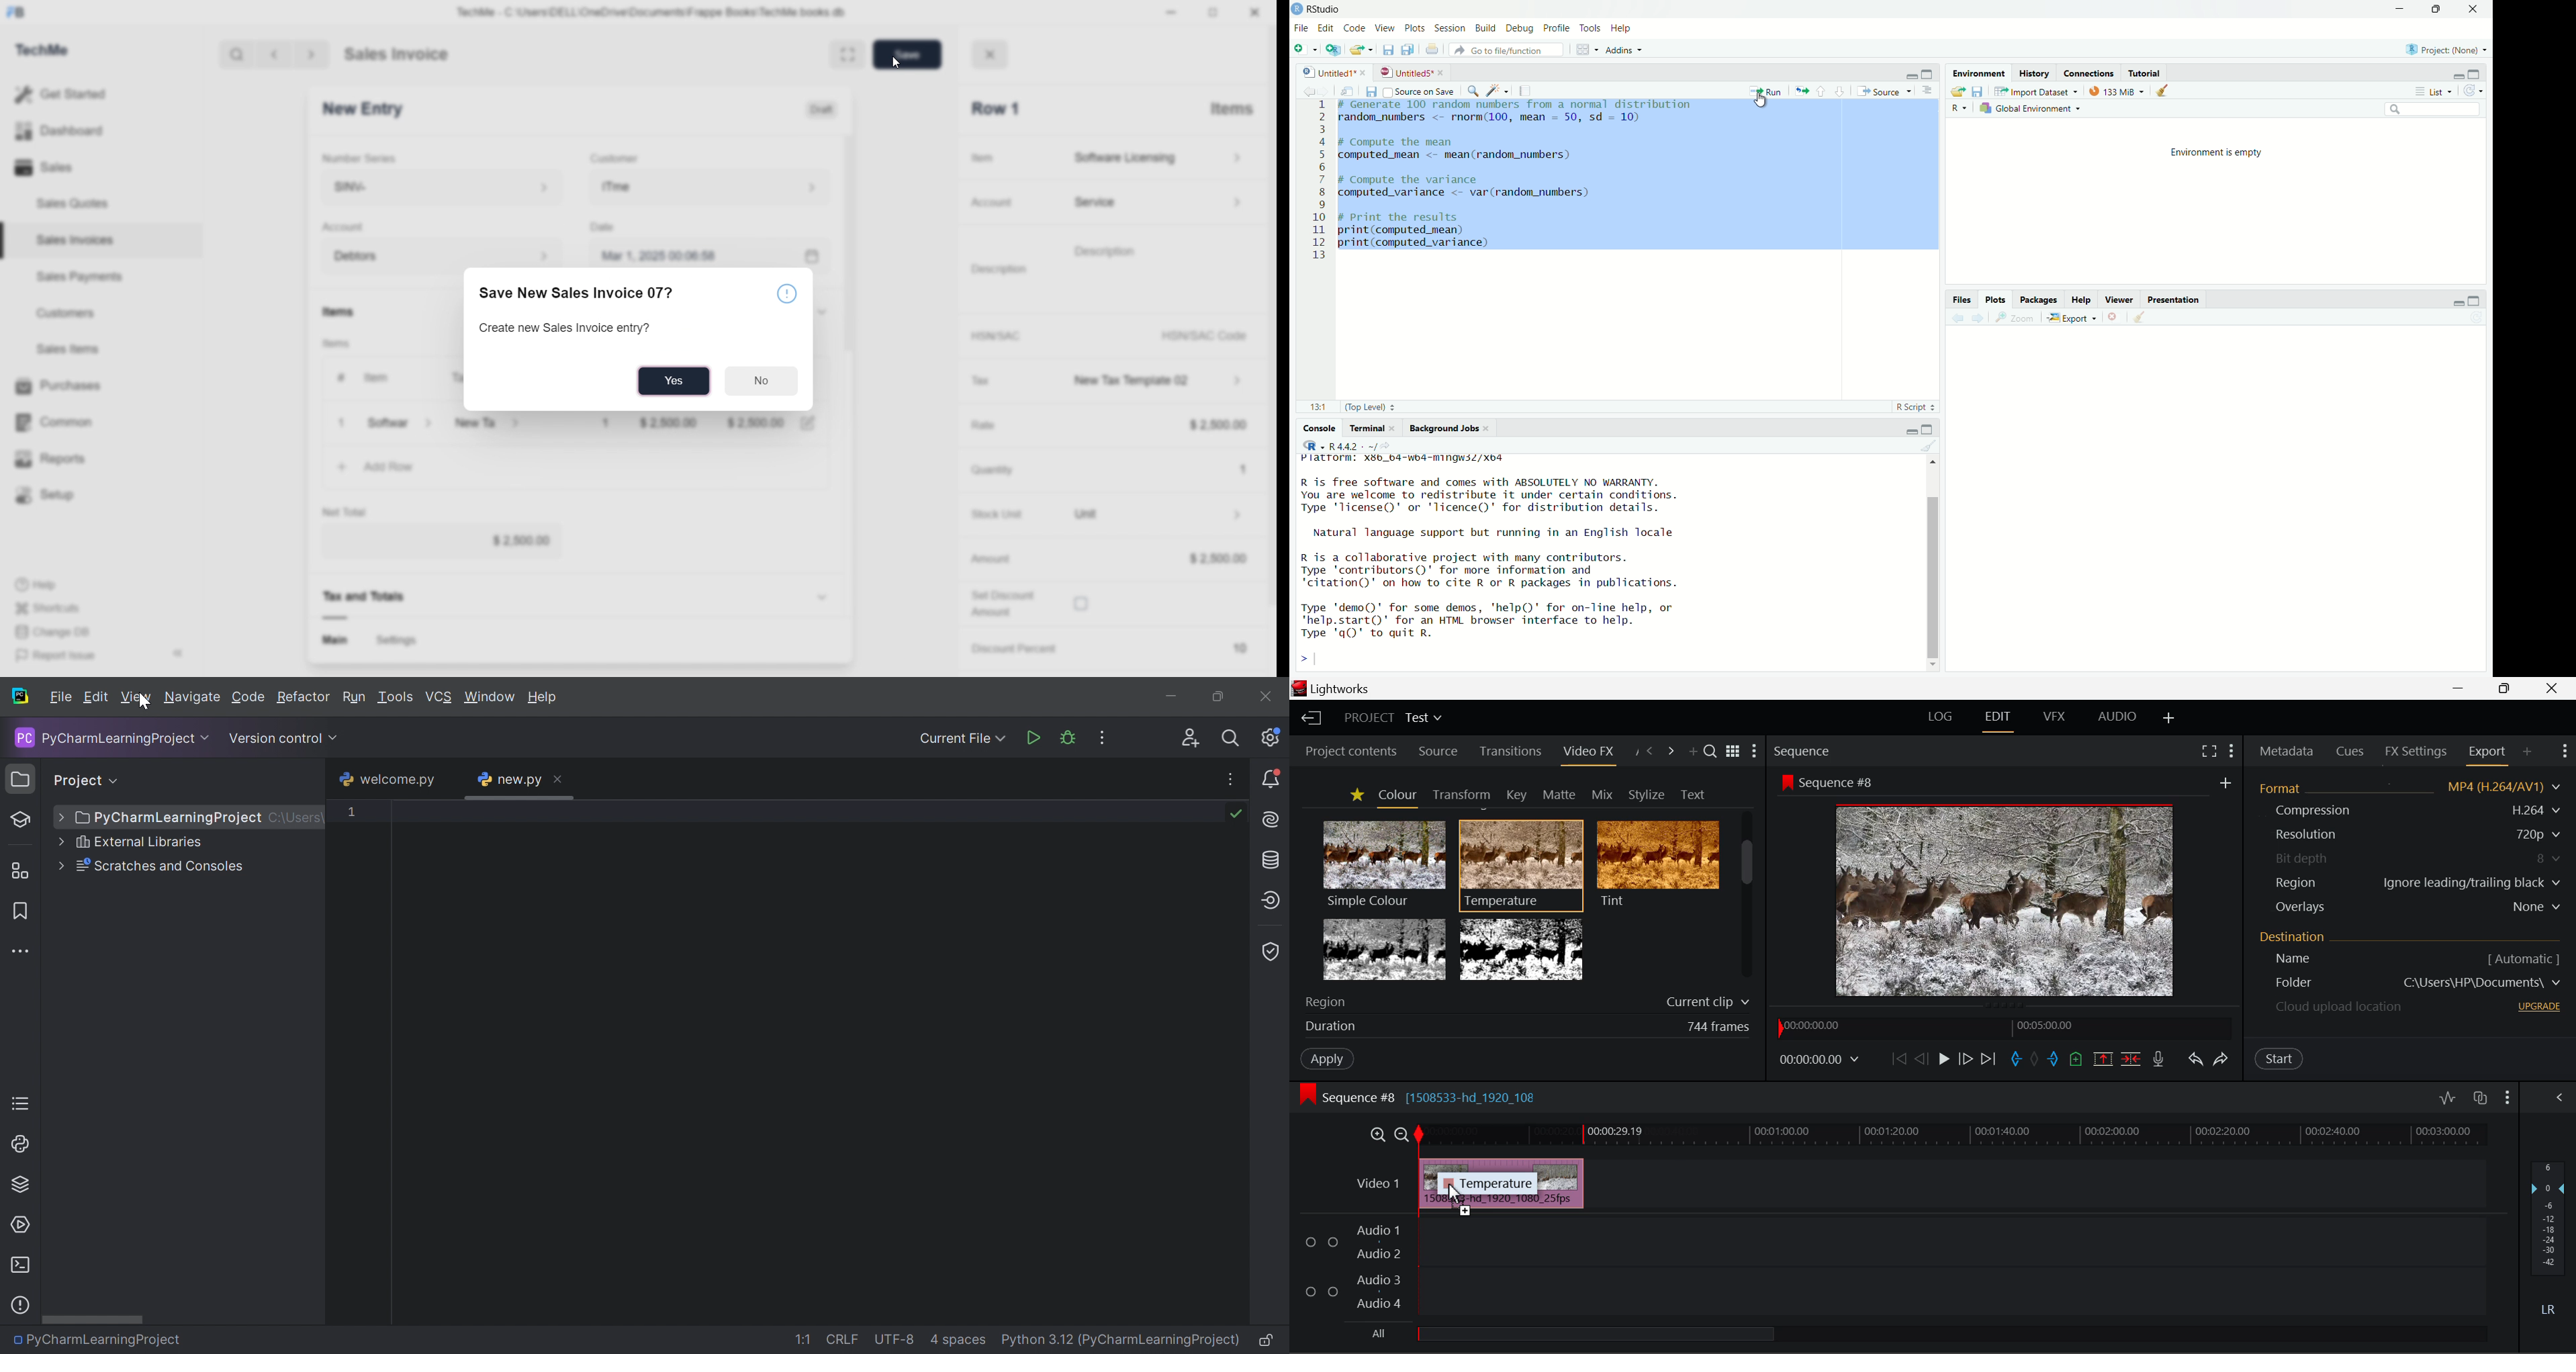 This screenshot has height=1372, width=2576. Describe the element at coordinates (1932, 661) in the screenshot. I see `move down` at that location.